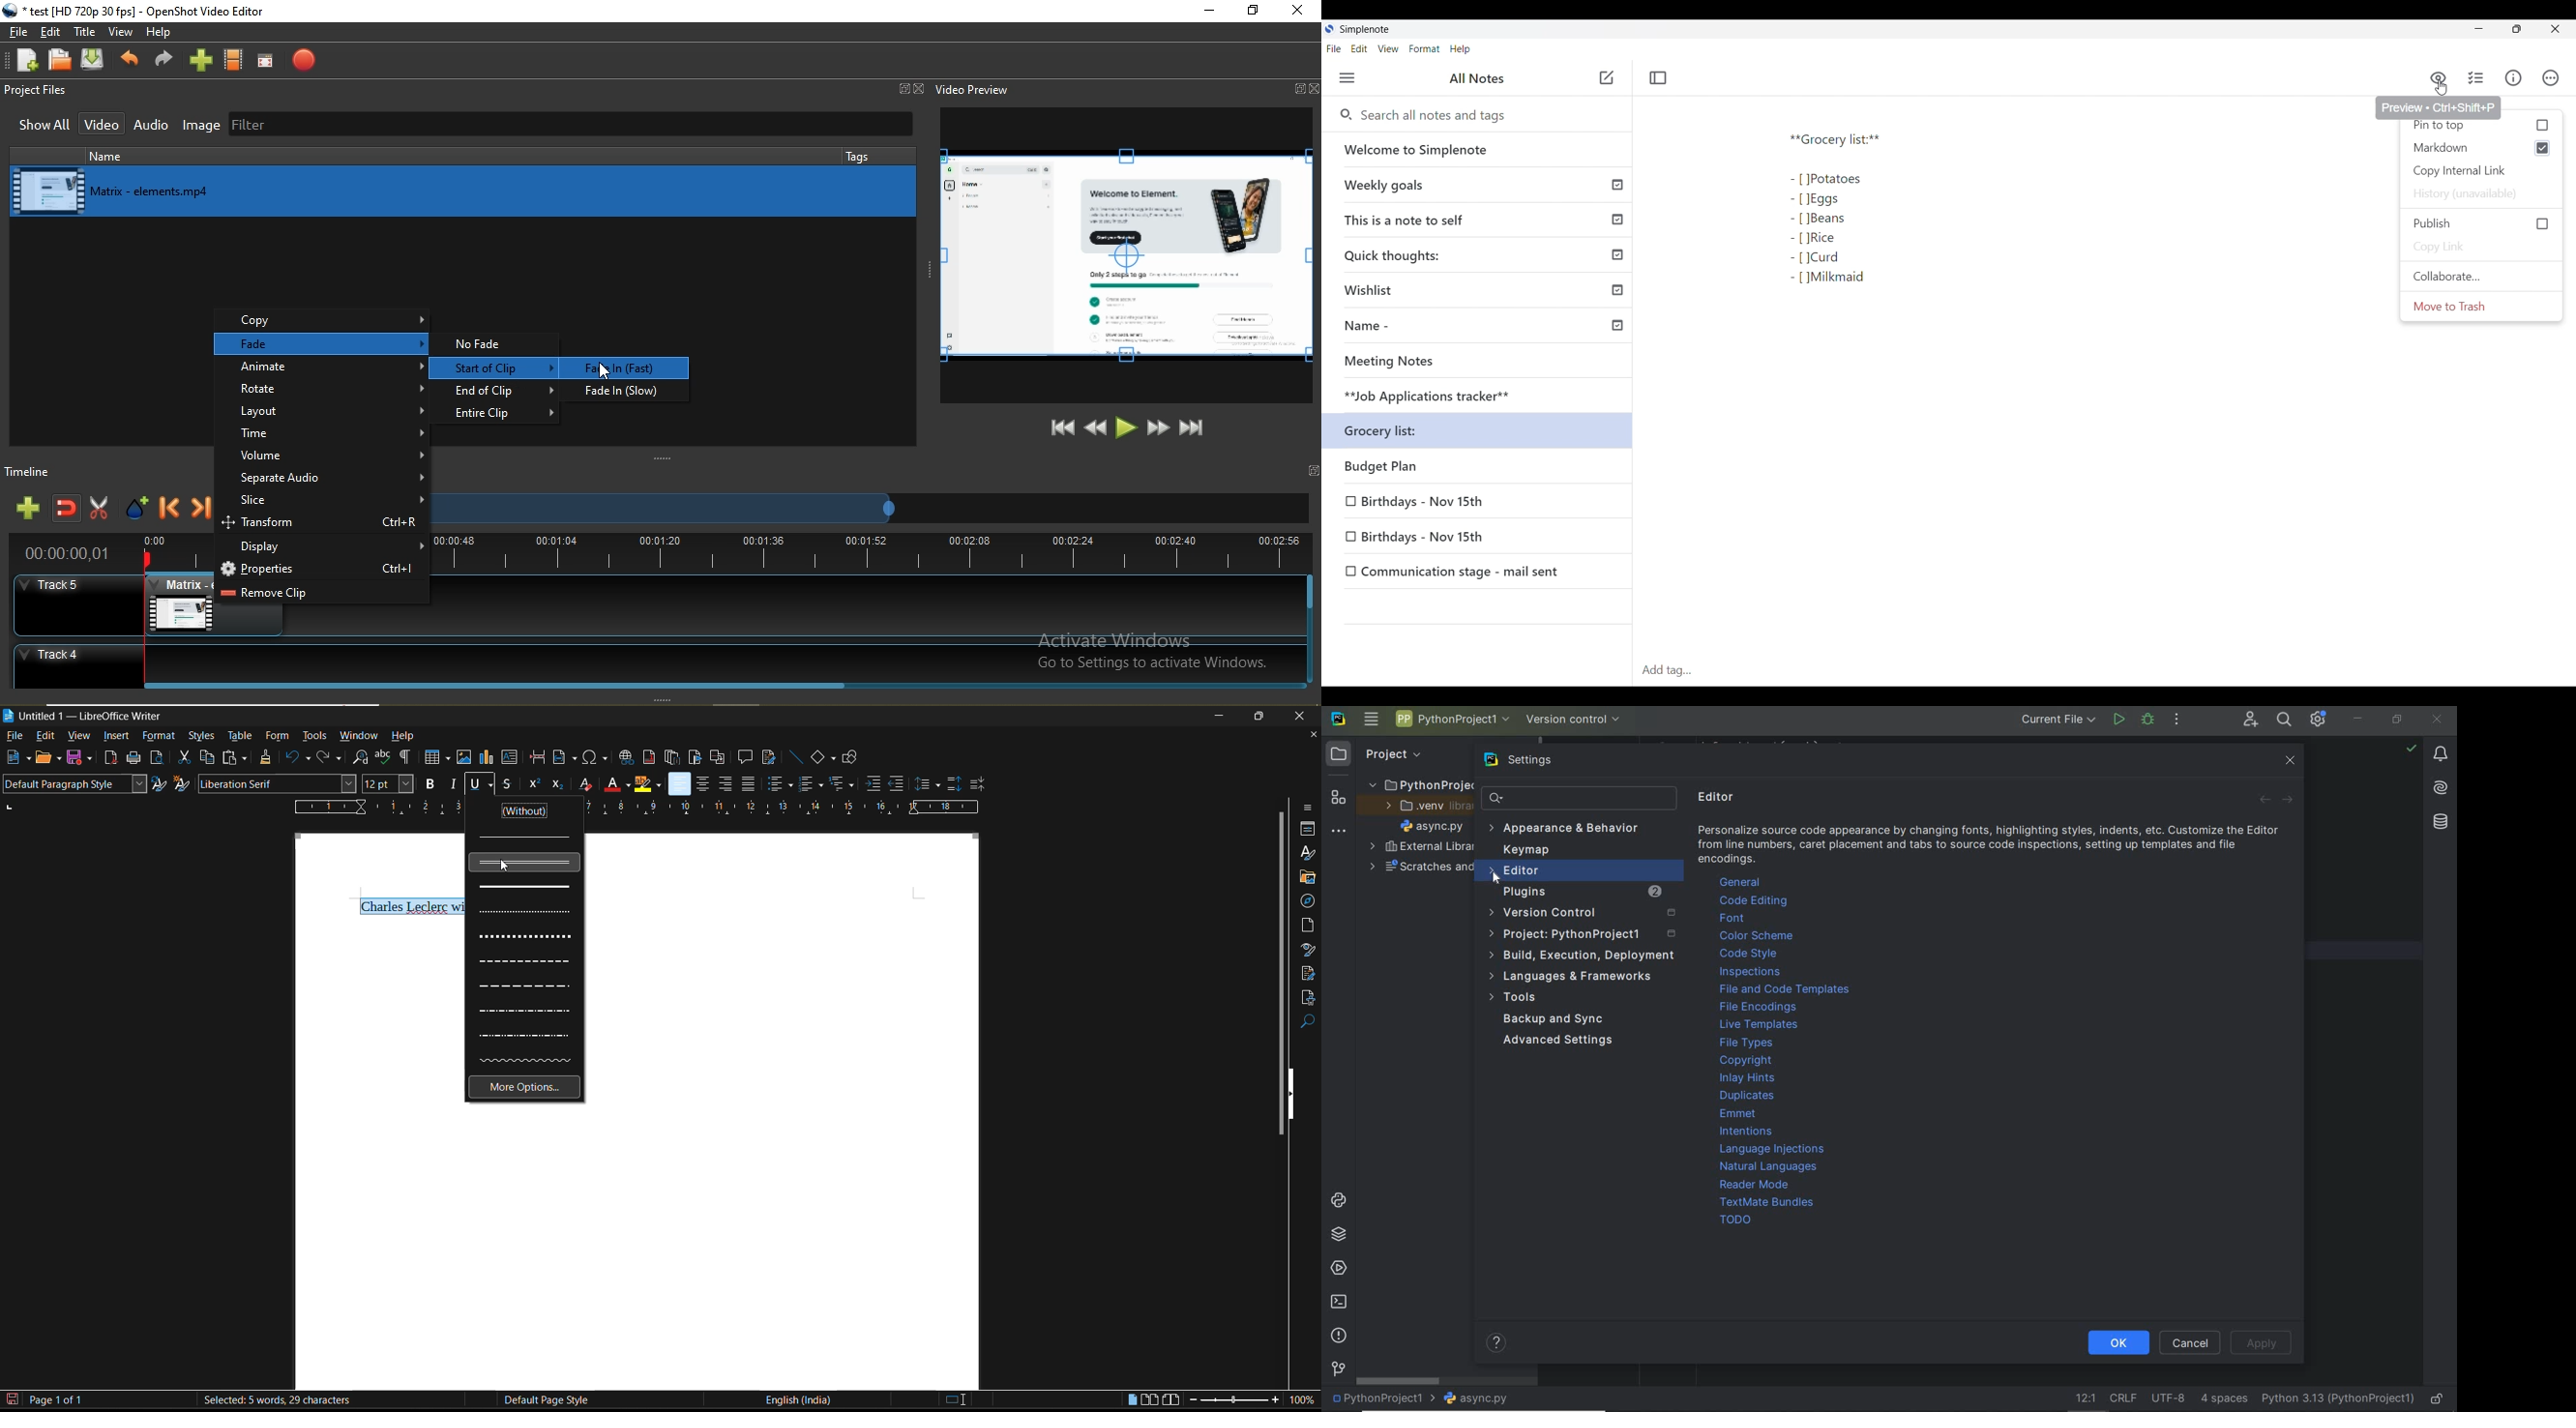 This screenshot has width=2576, height=1428. I want to click on TODO, so click(1731, 1219).